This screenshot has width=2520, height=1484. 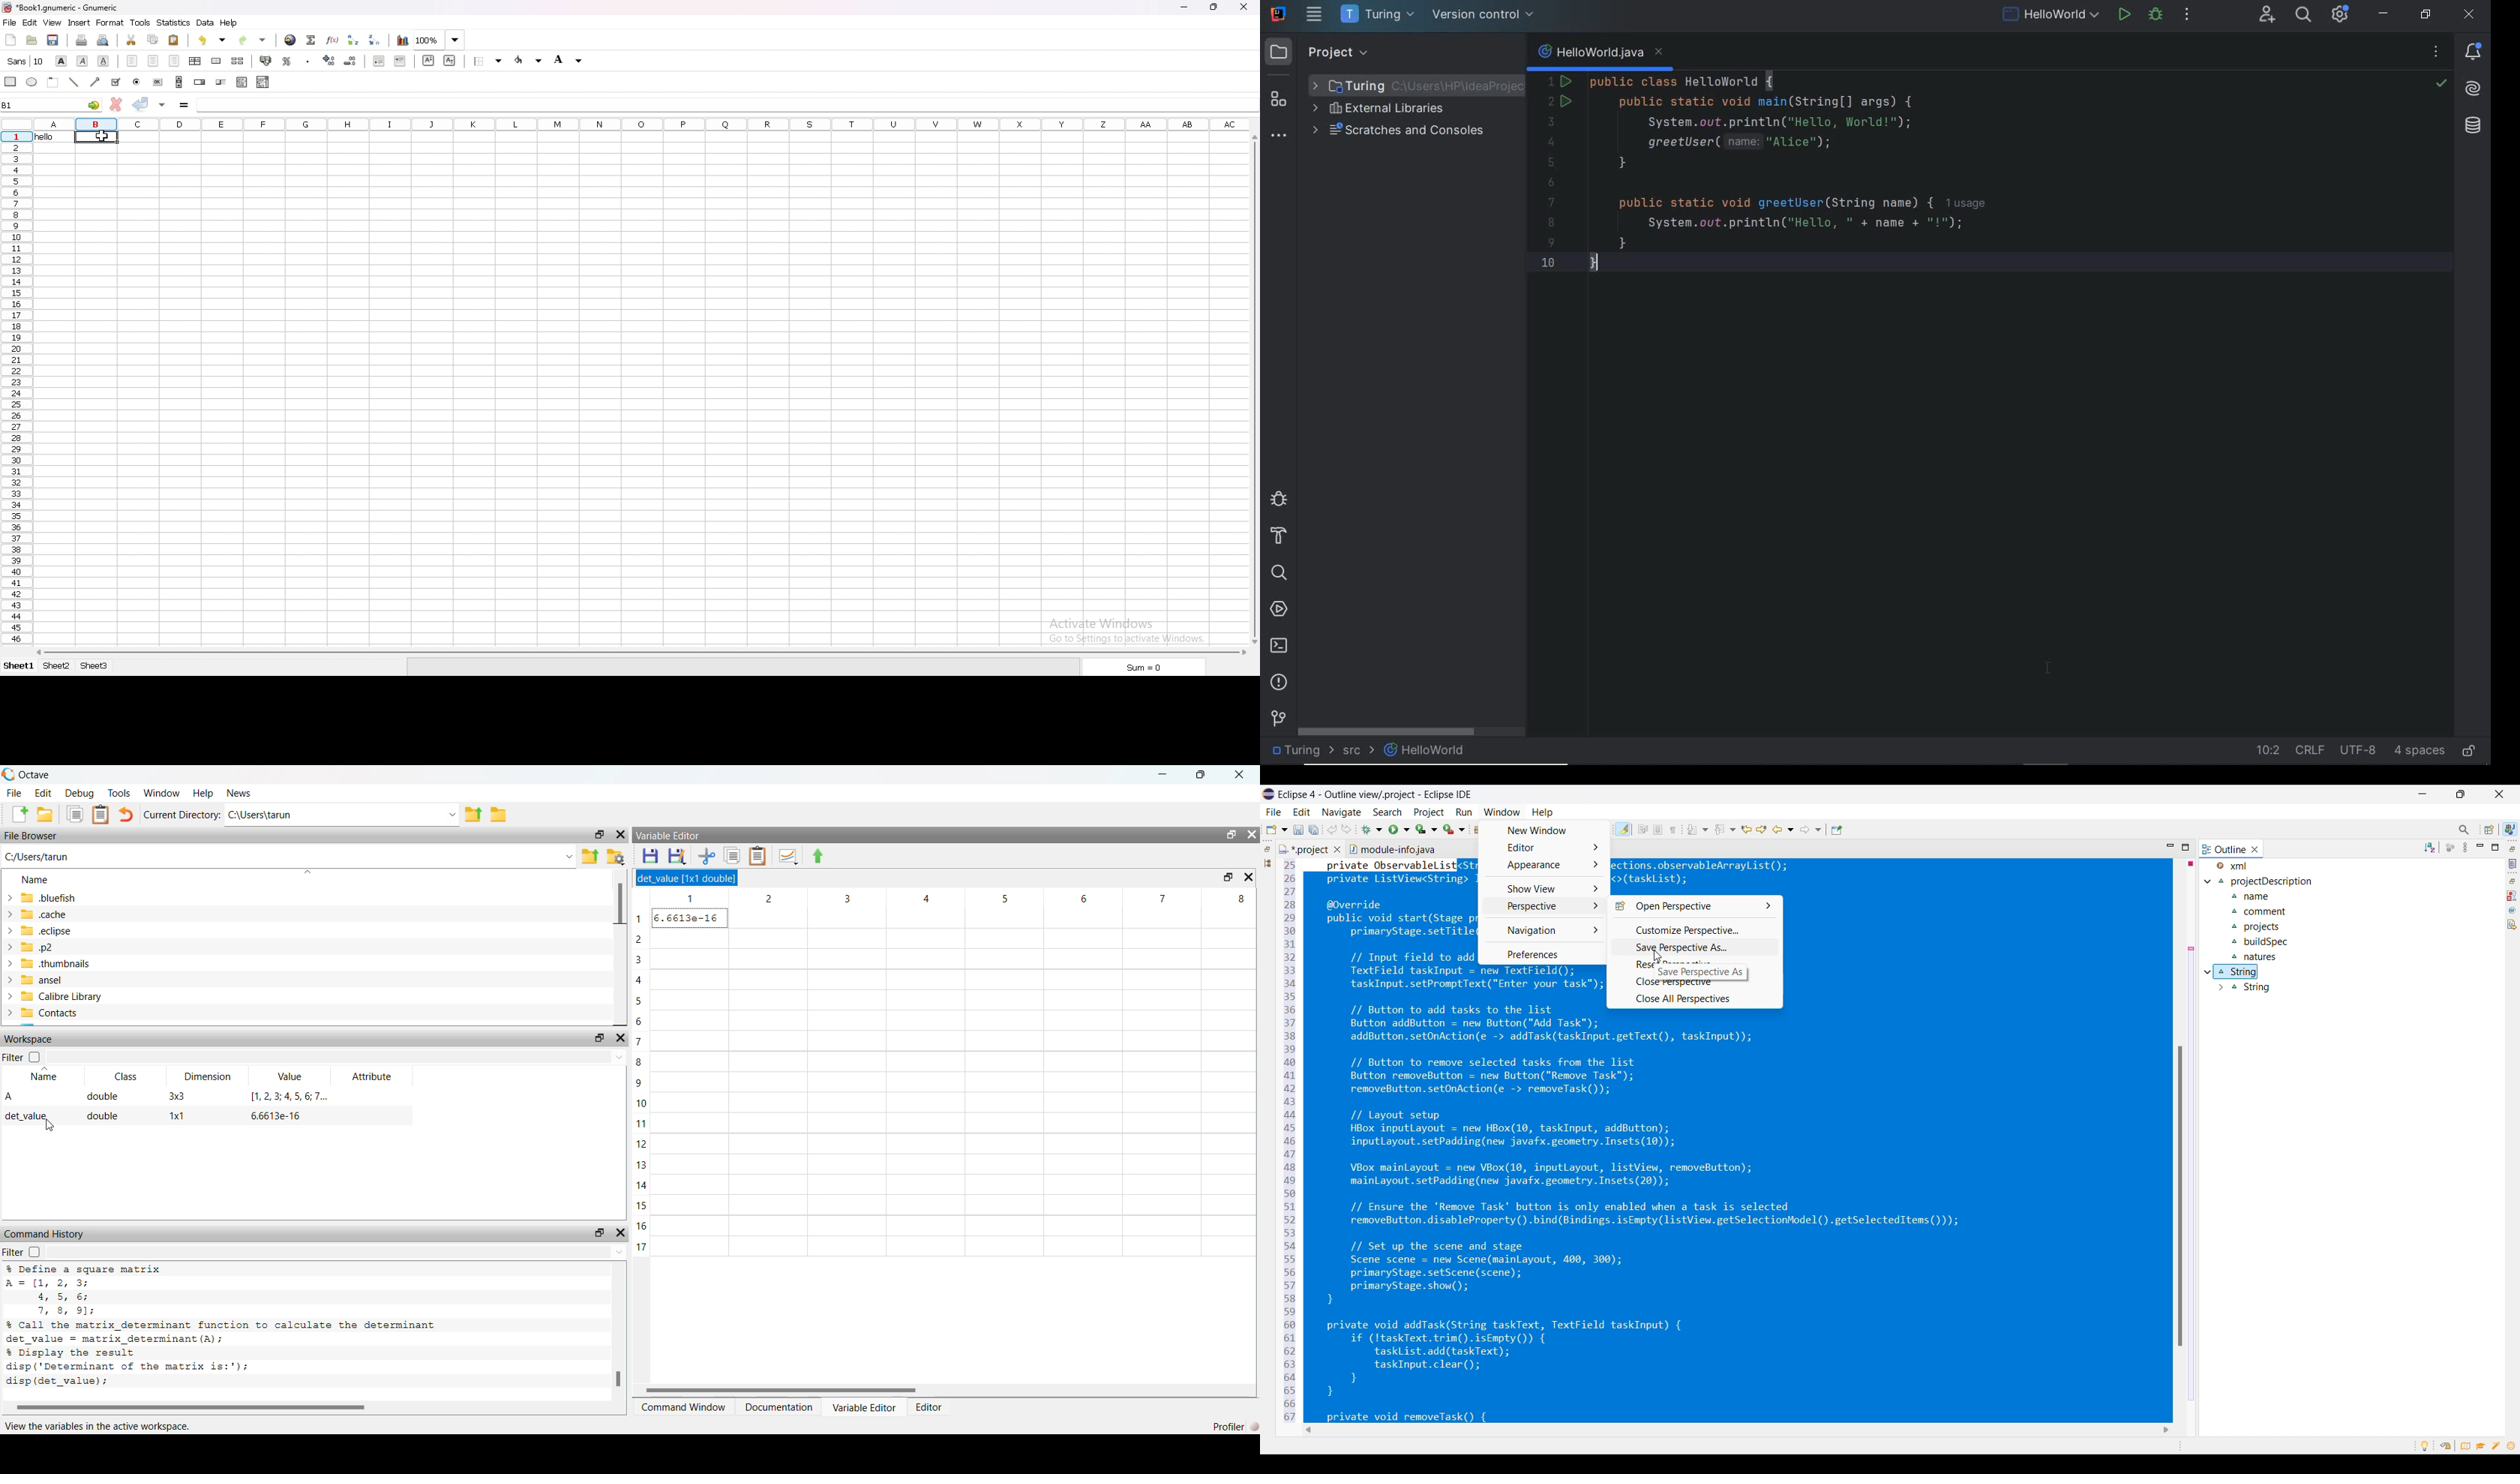 I want to click on Description of current selection, so click(x=1700, y=972).